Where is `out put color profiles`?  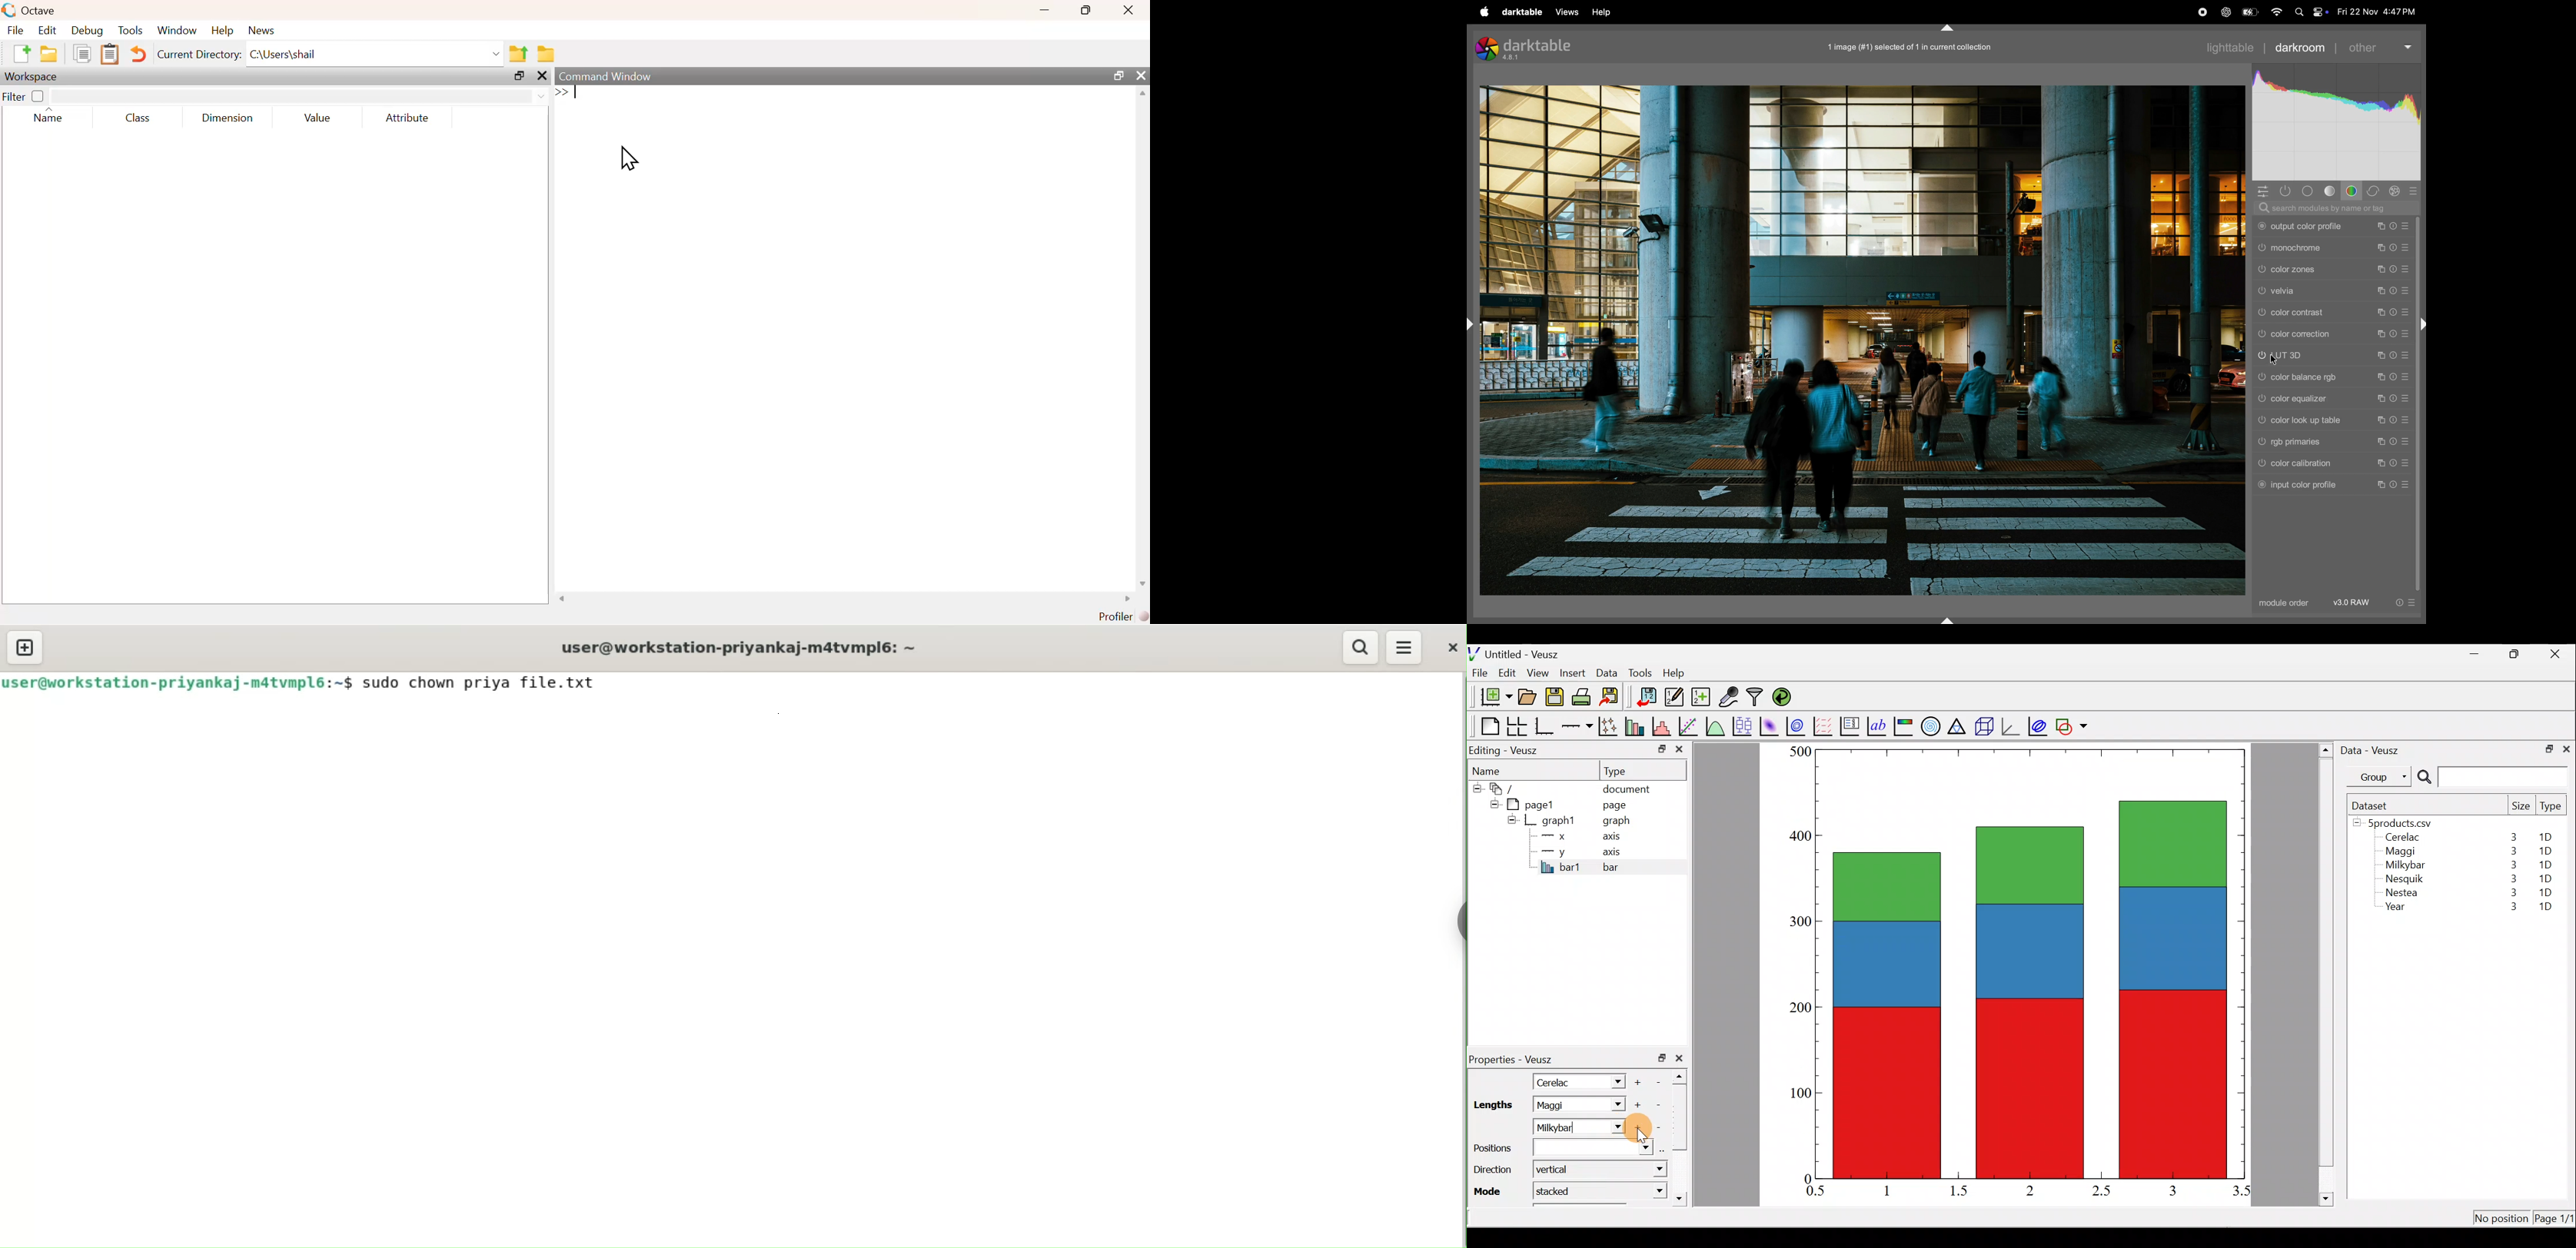
out put color profiles is located at coordinates (2312, 227).